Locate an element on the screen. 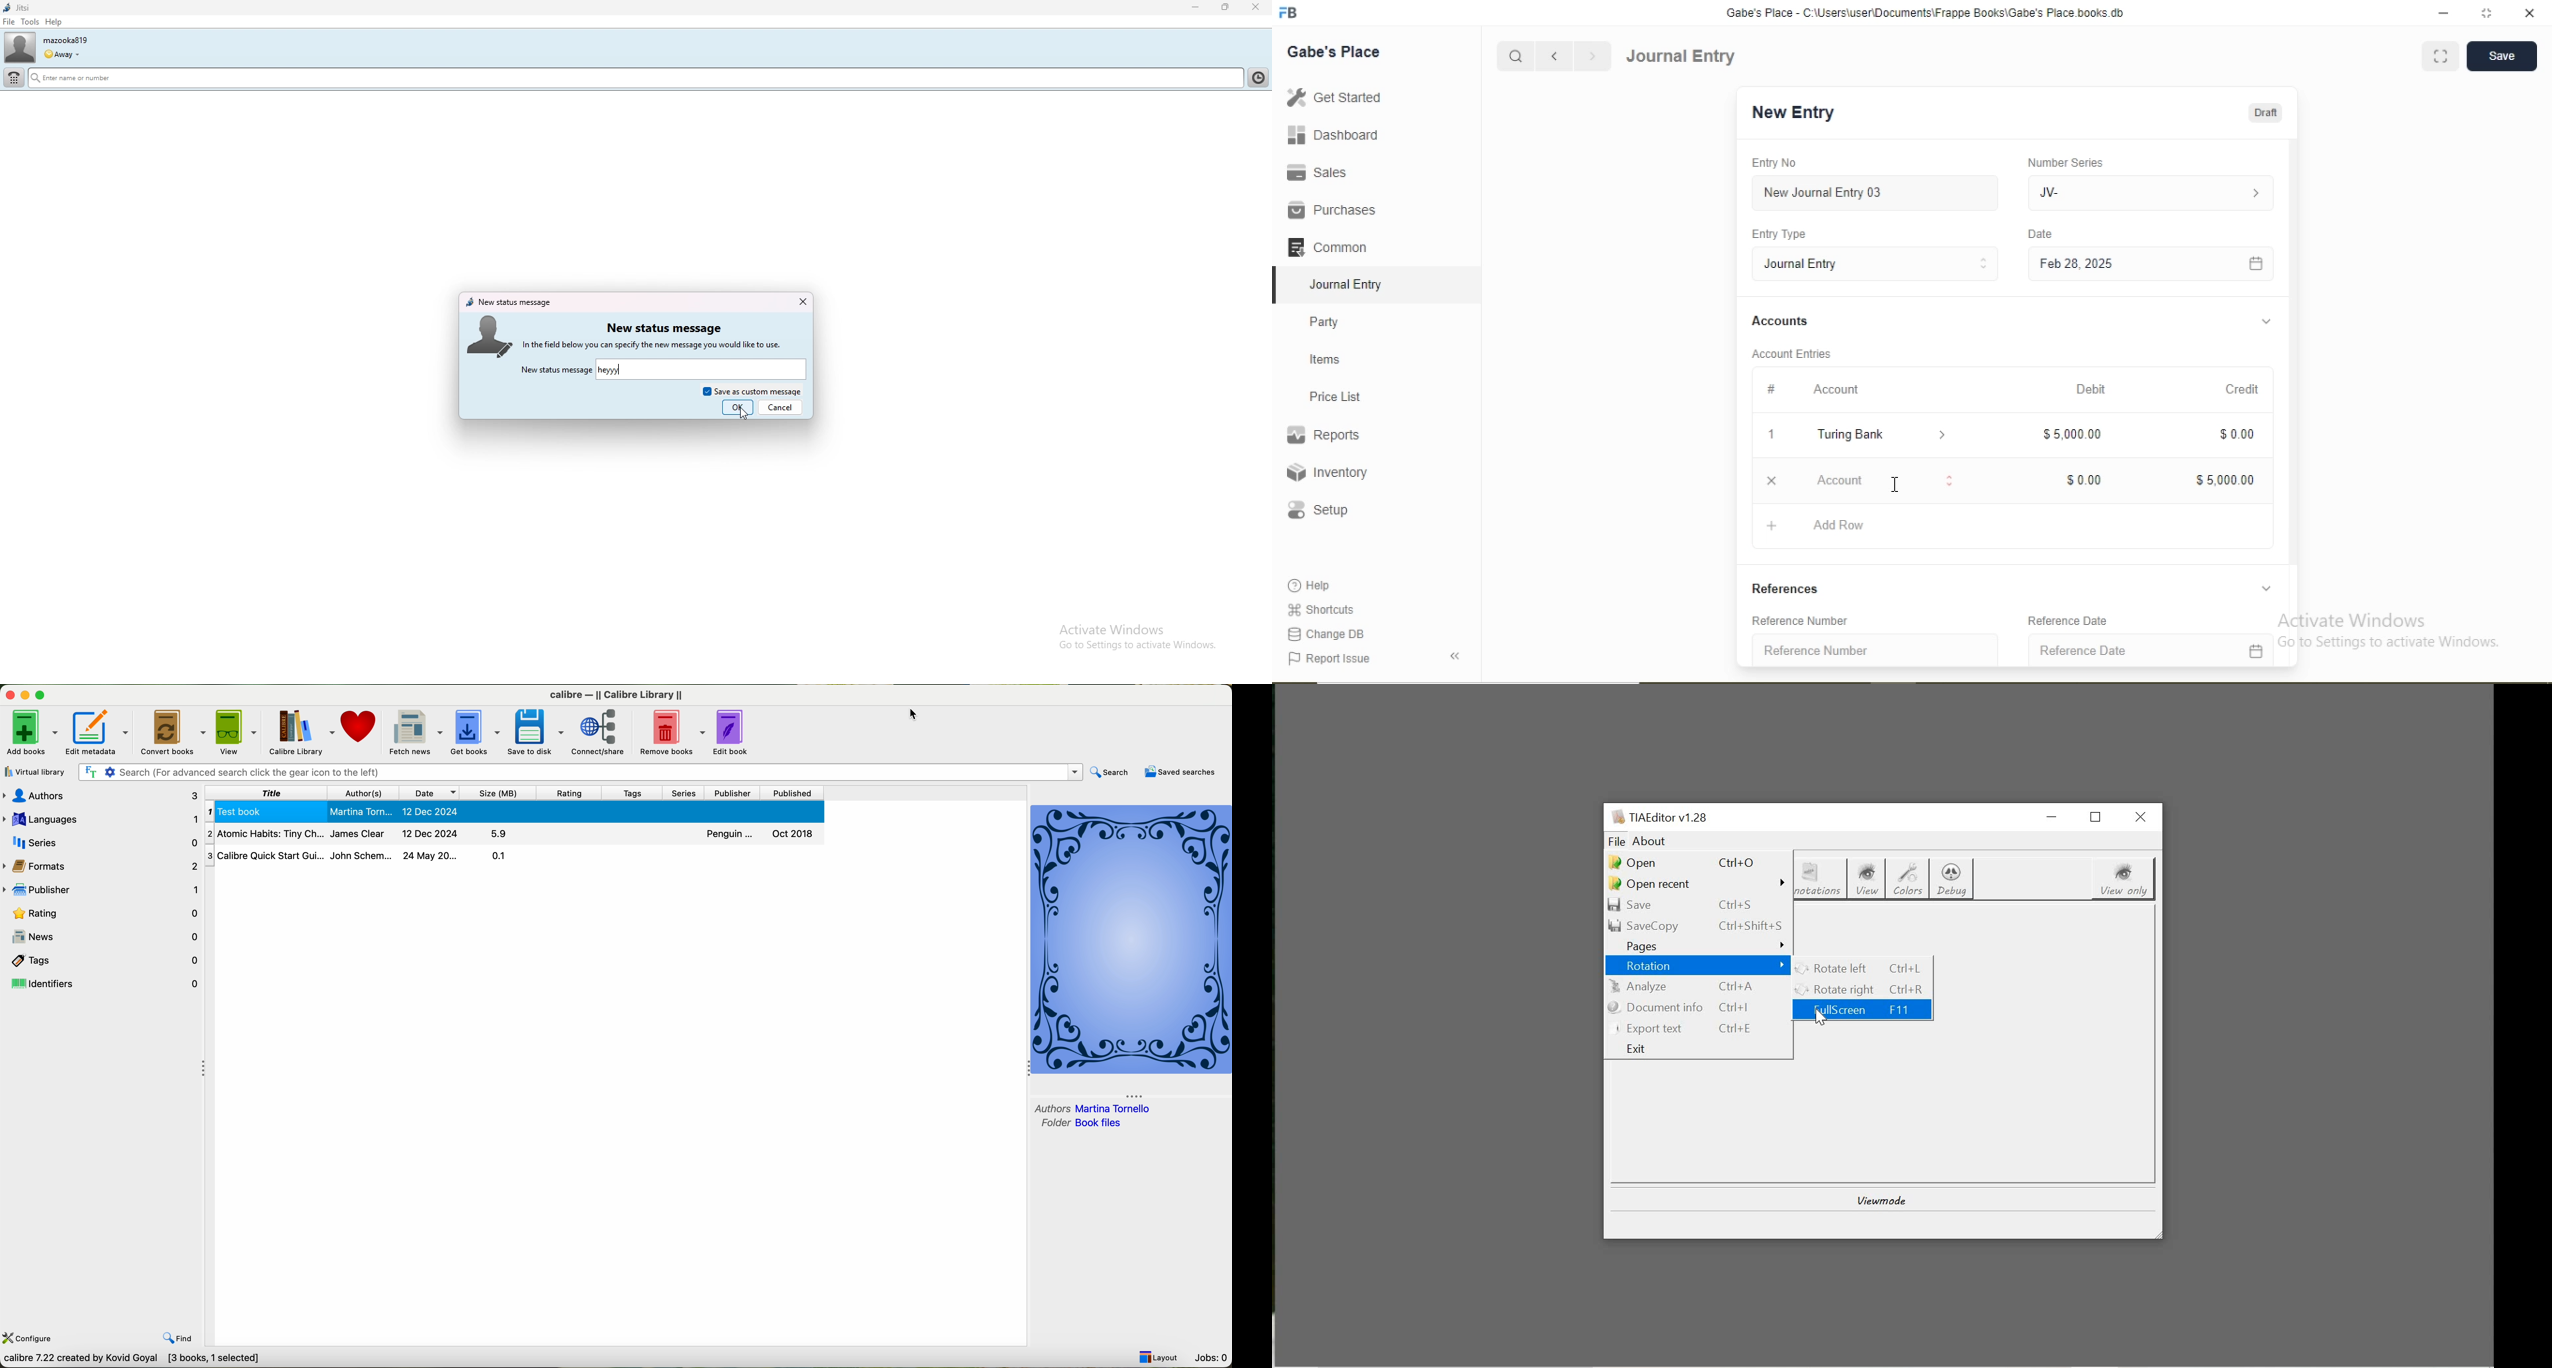 The height and width of the screenshot is (1372, 2576). Dropdown is located at coordinates (2267, 322).